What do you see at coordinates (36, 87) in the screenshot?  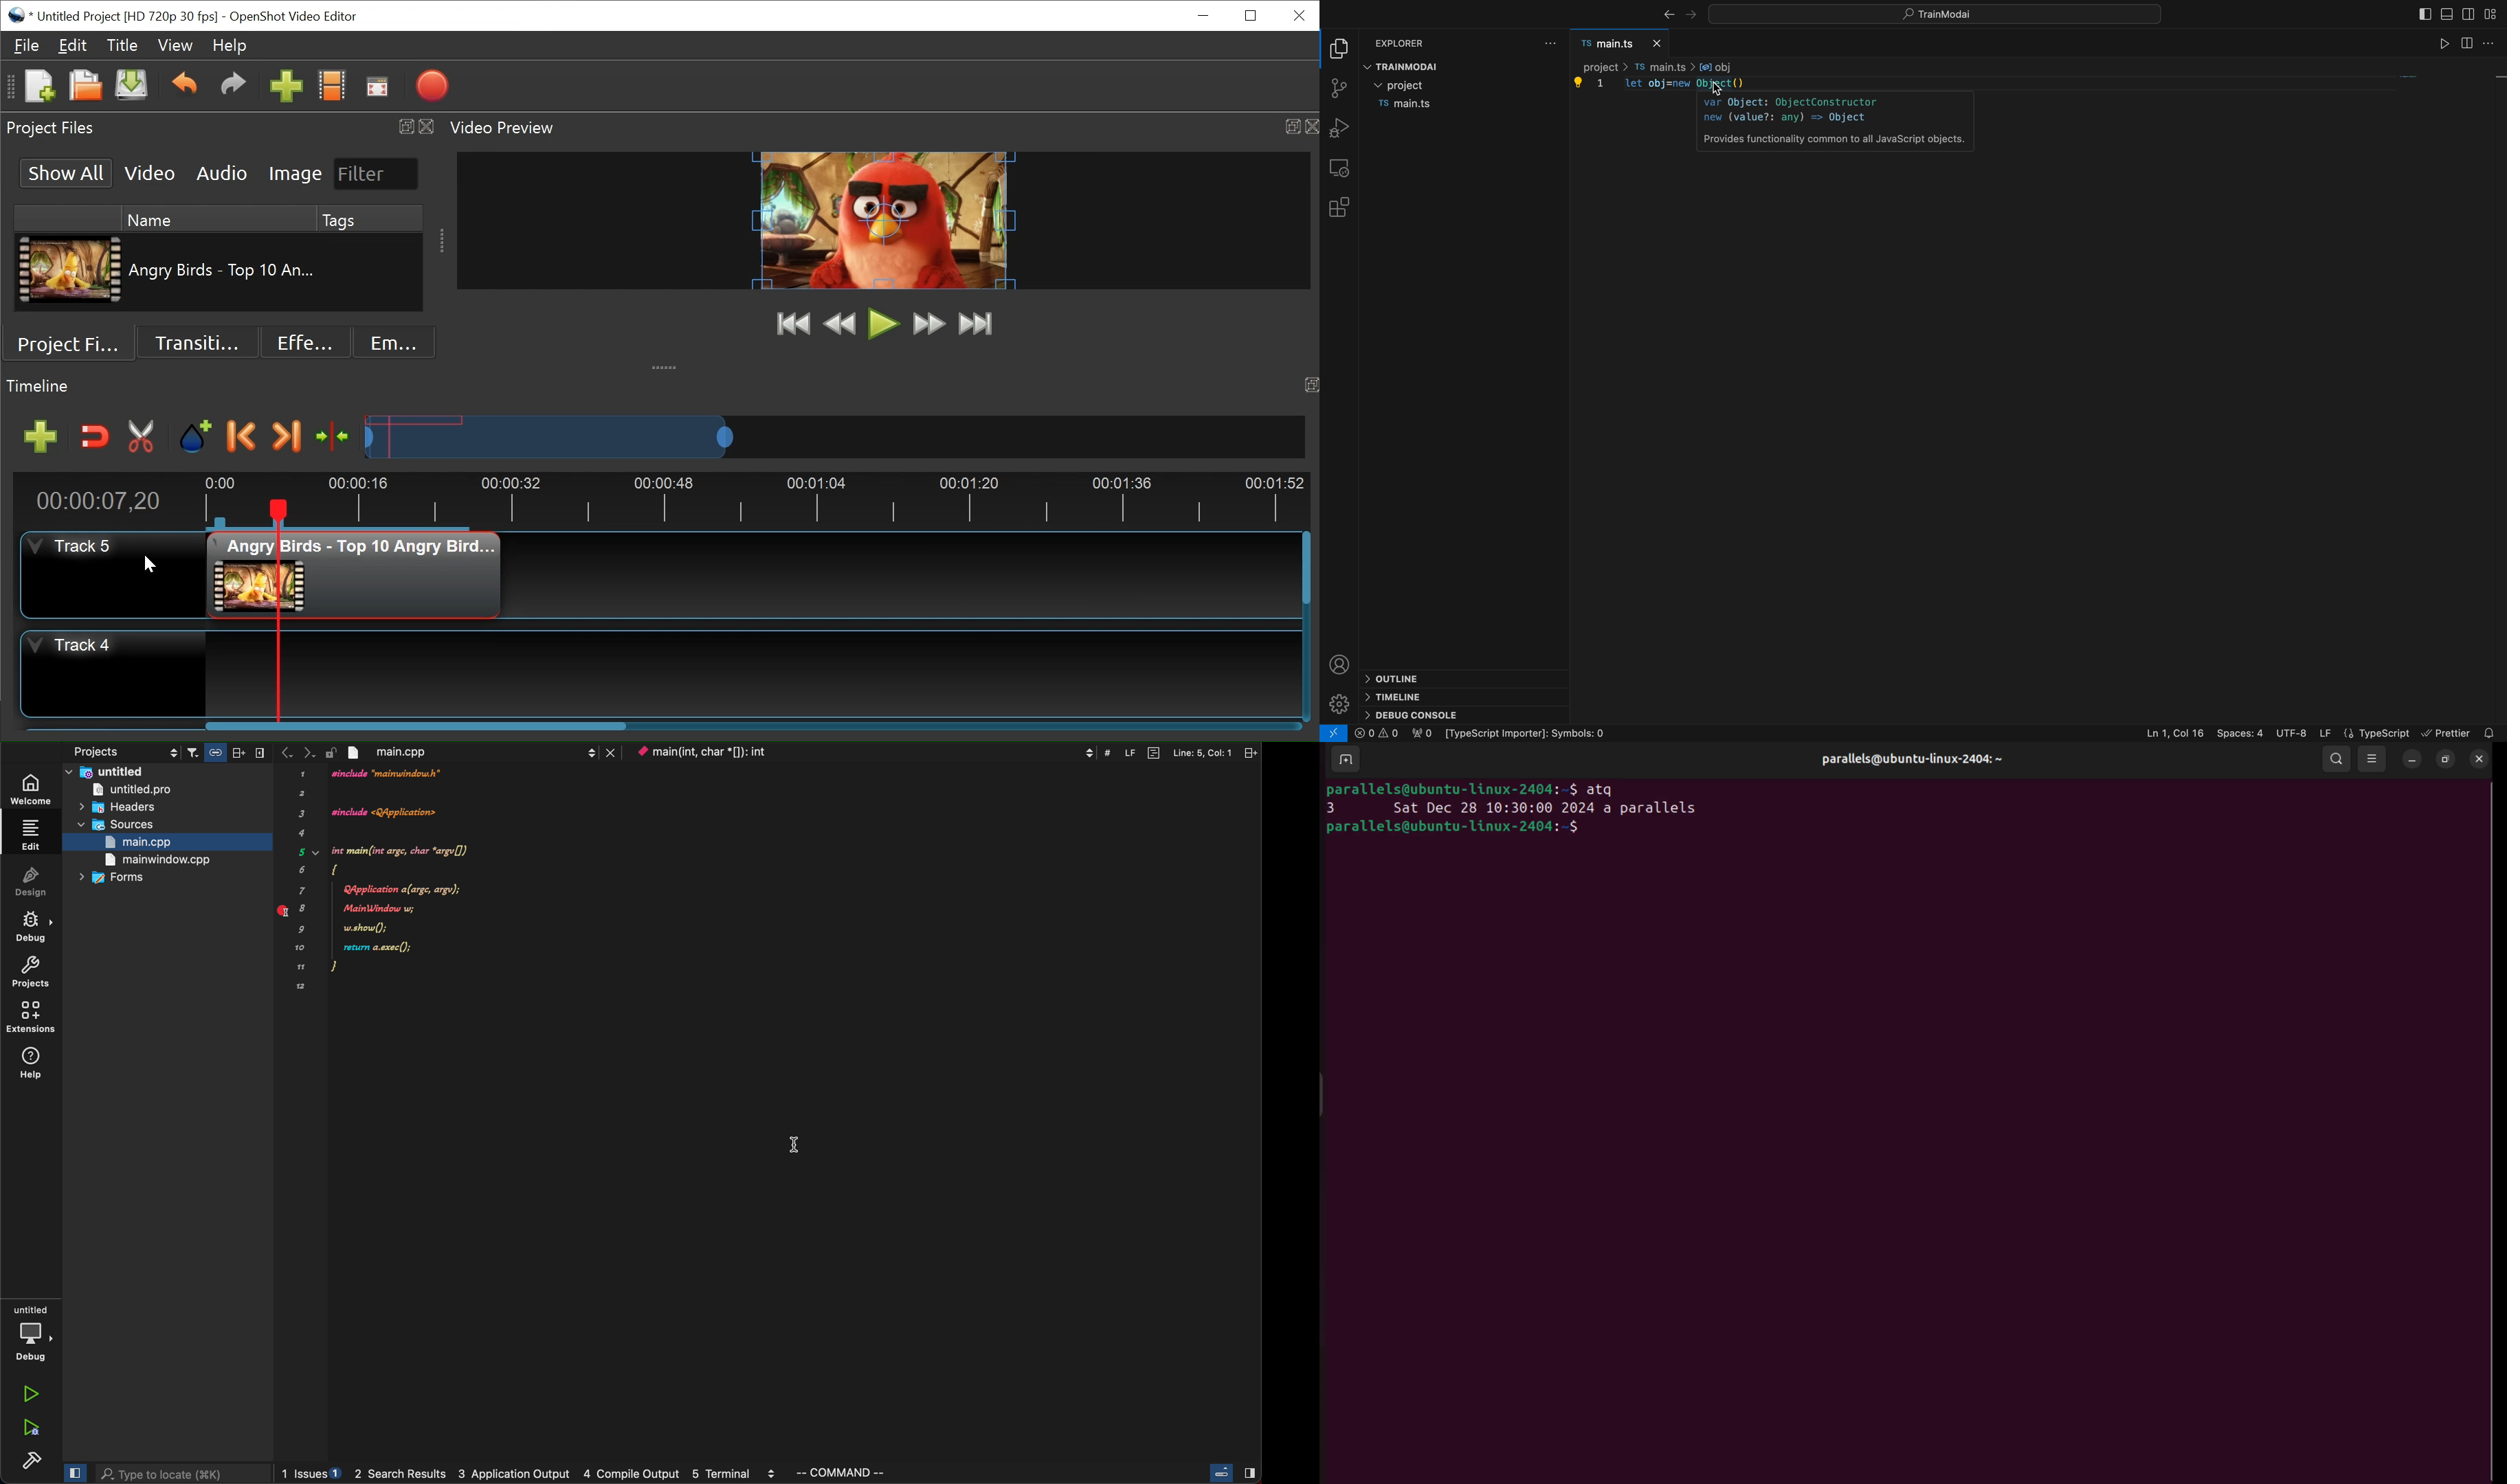 I see `New File` at bounding box center [36, 87].